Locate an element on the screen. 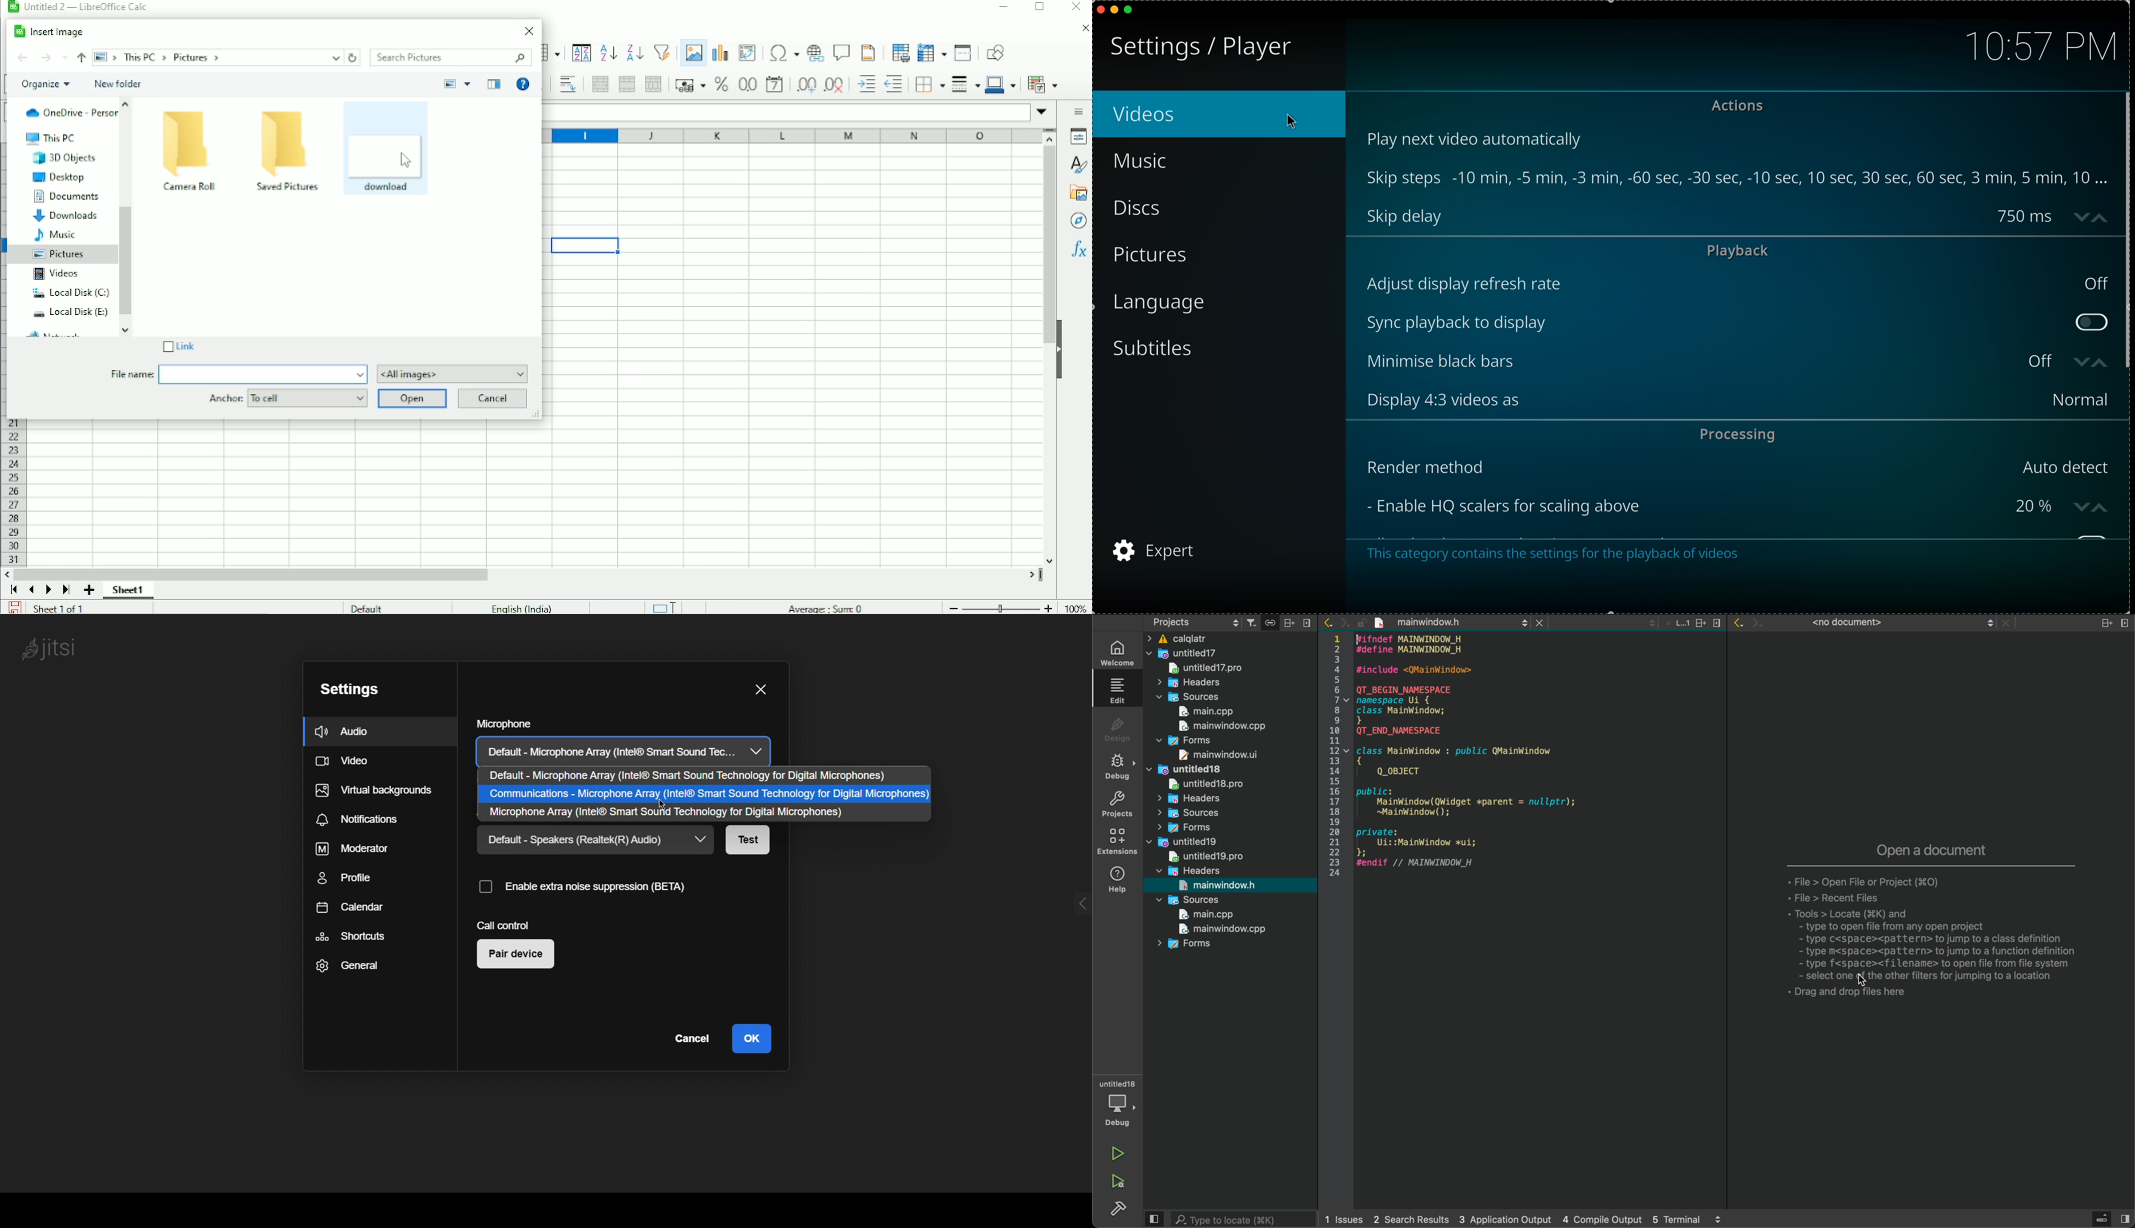  Communications - Microphone Array (Intel® Smart Sound Technology for Digital Microphones) is located at coordinates (706, 793).